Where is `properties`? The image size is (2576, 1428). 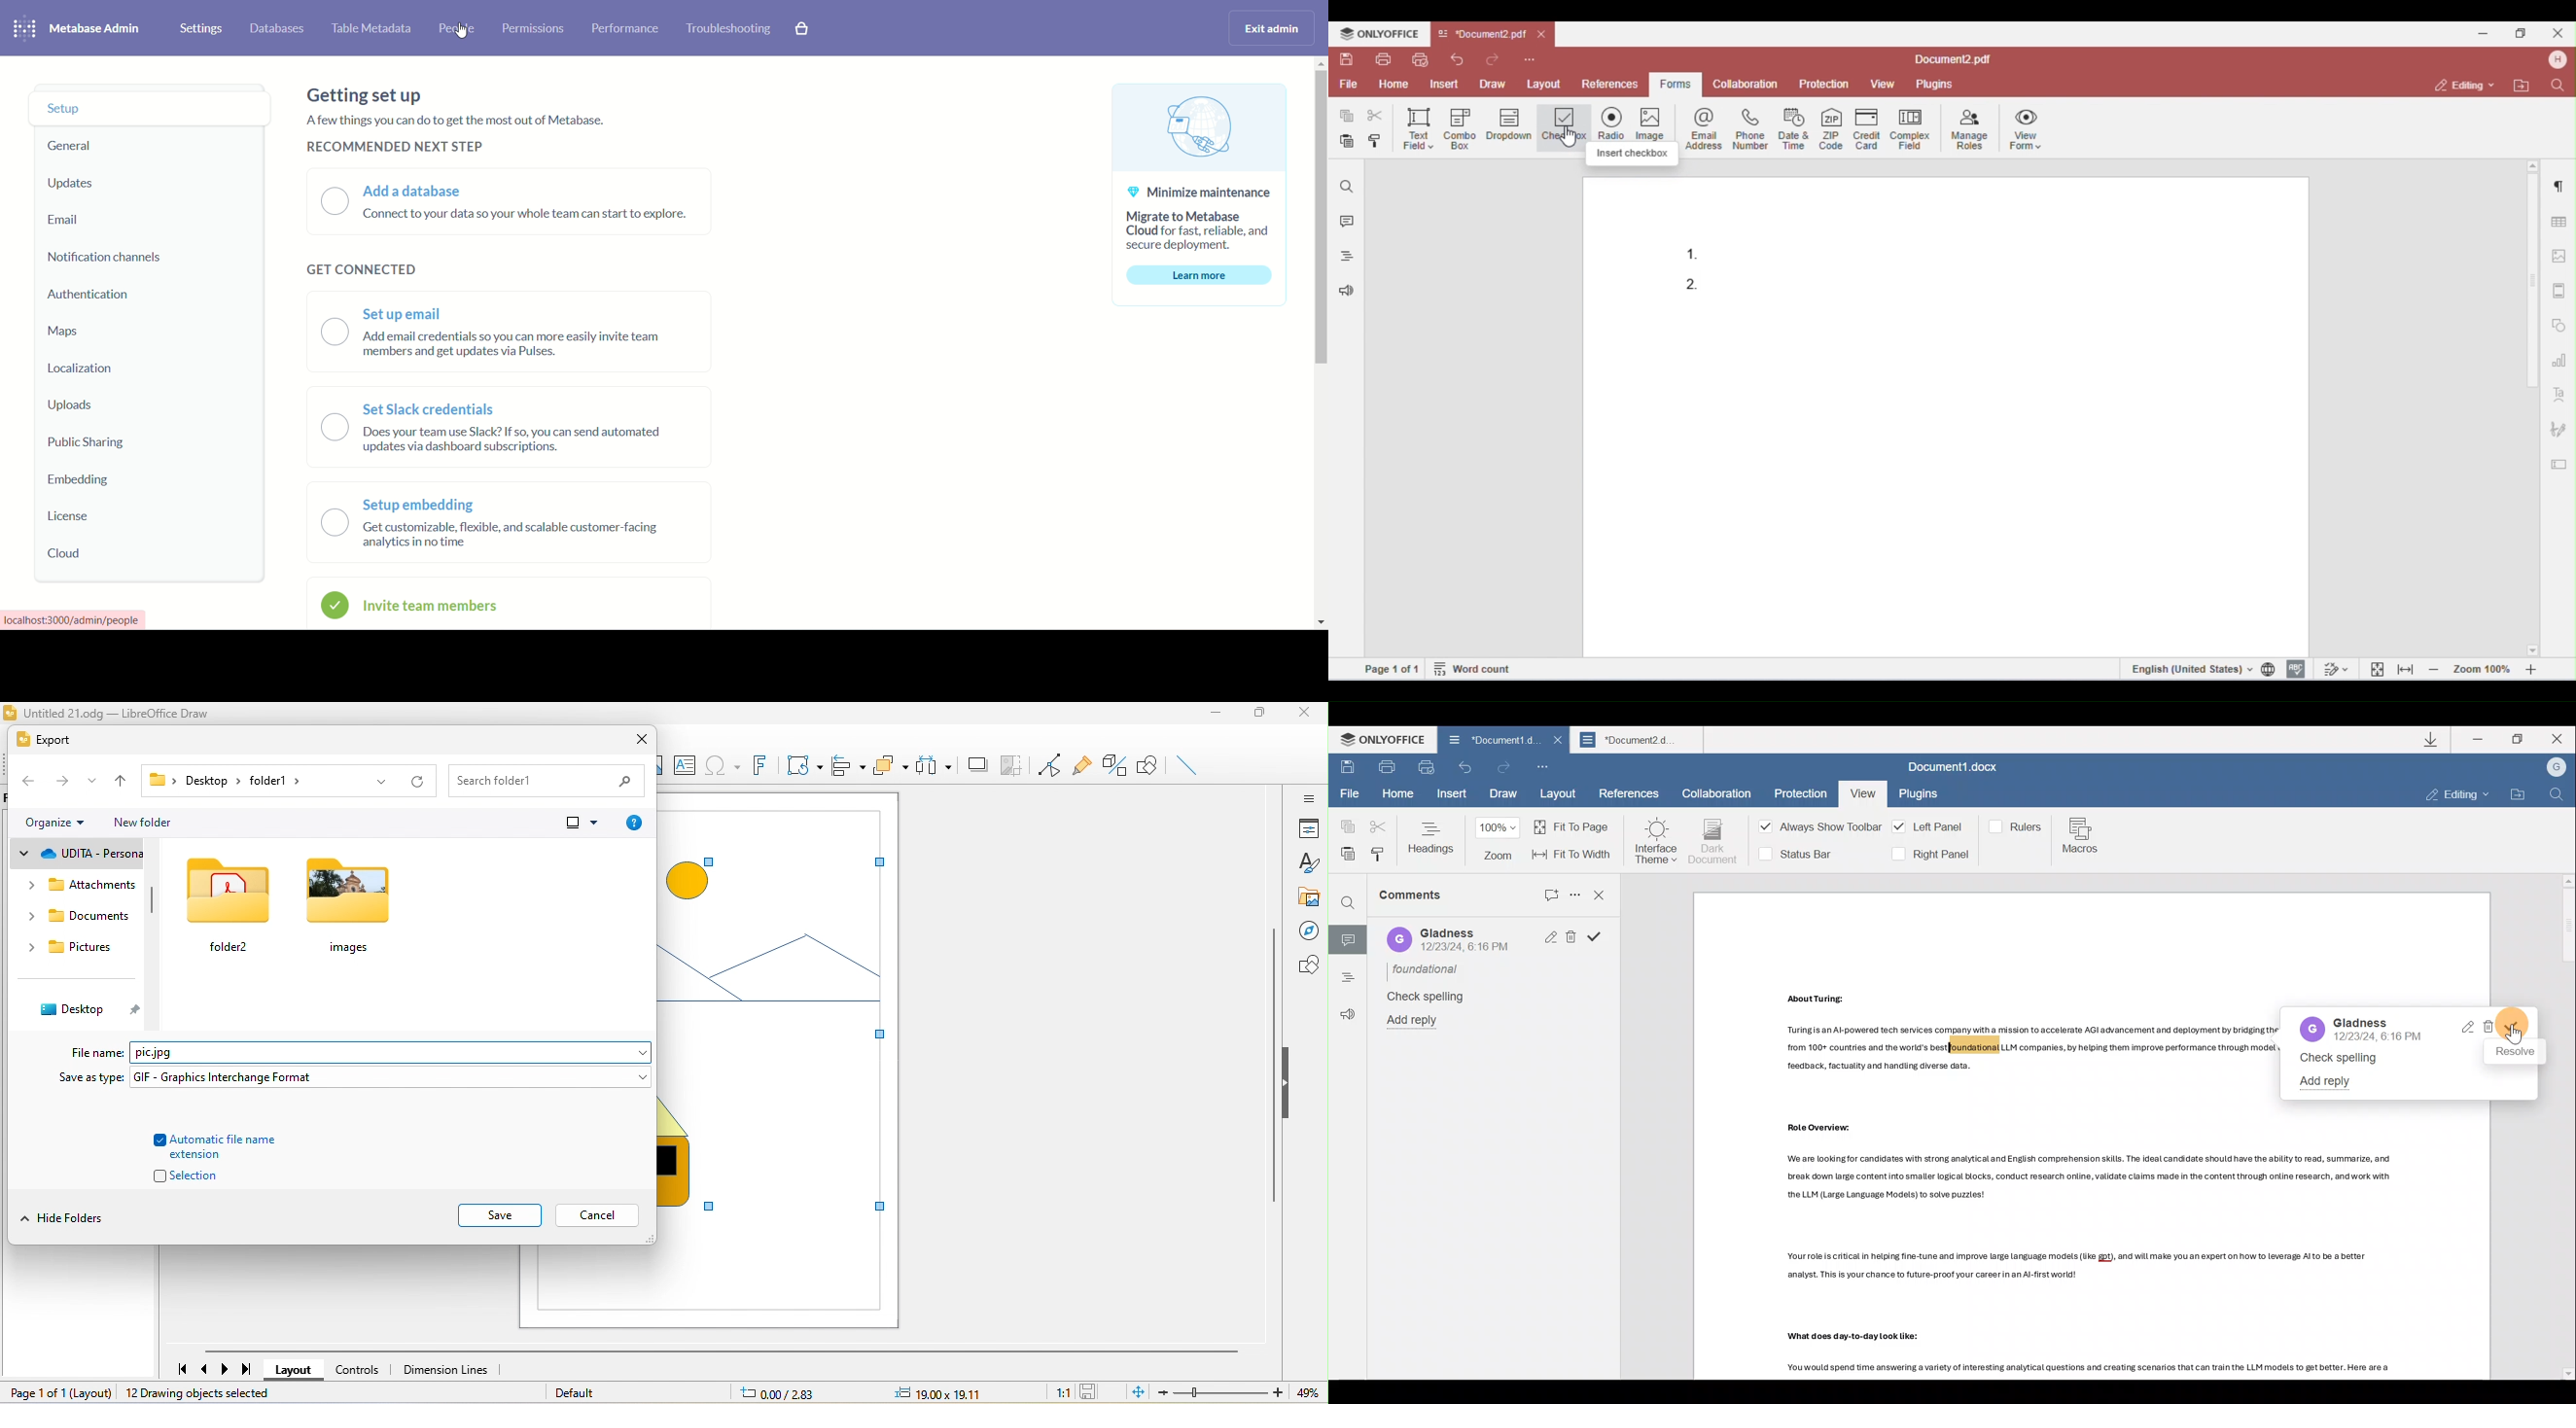 properties is located at coordinates (1308, 828).